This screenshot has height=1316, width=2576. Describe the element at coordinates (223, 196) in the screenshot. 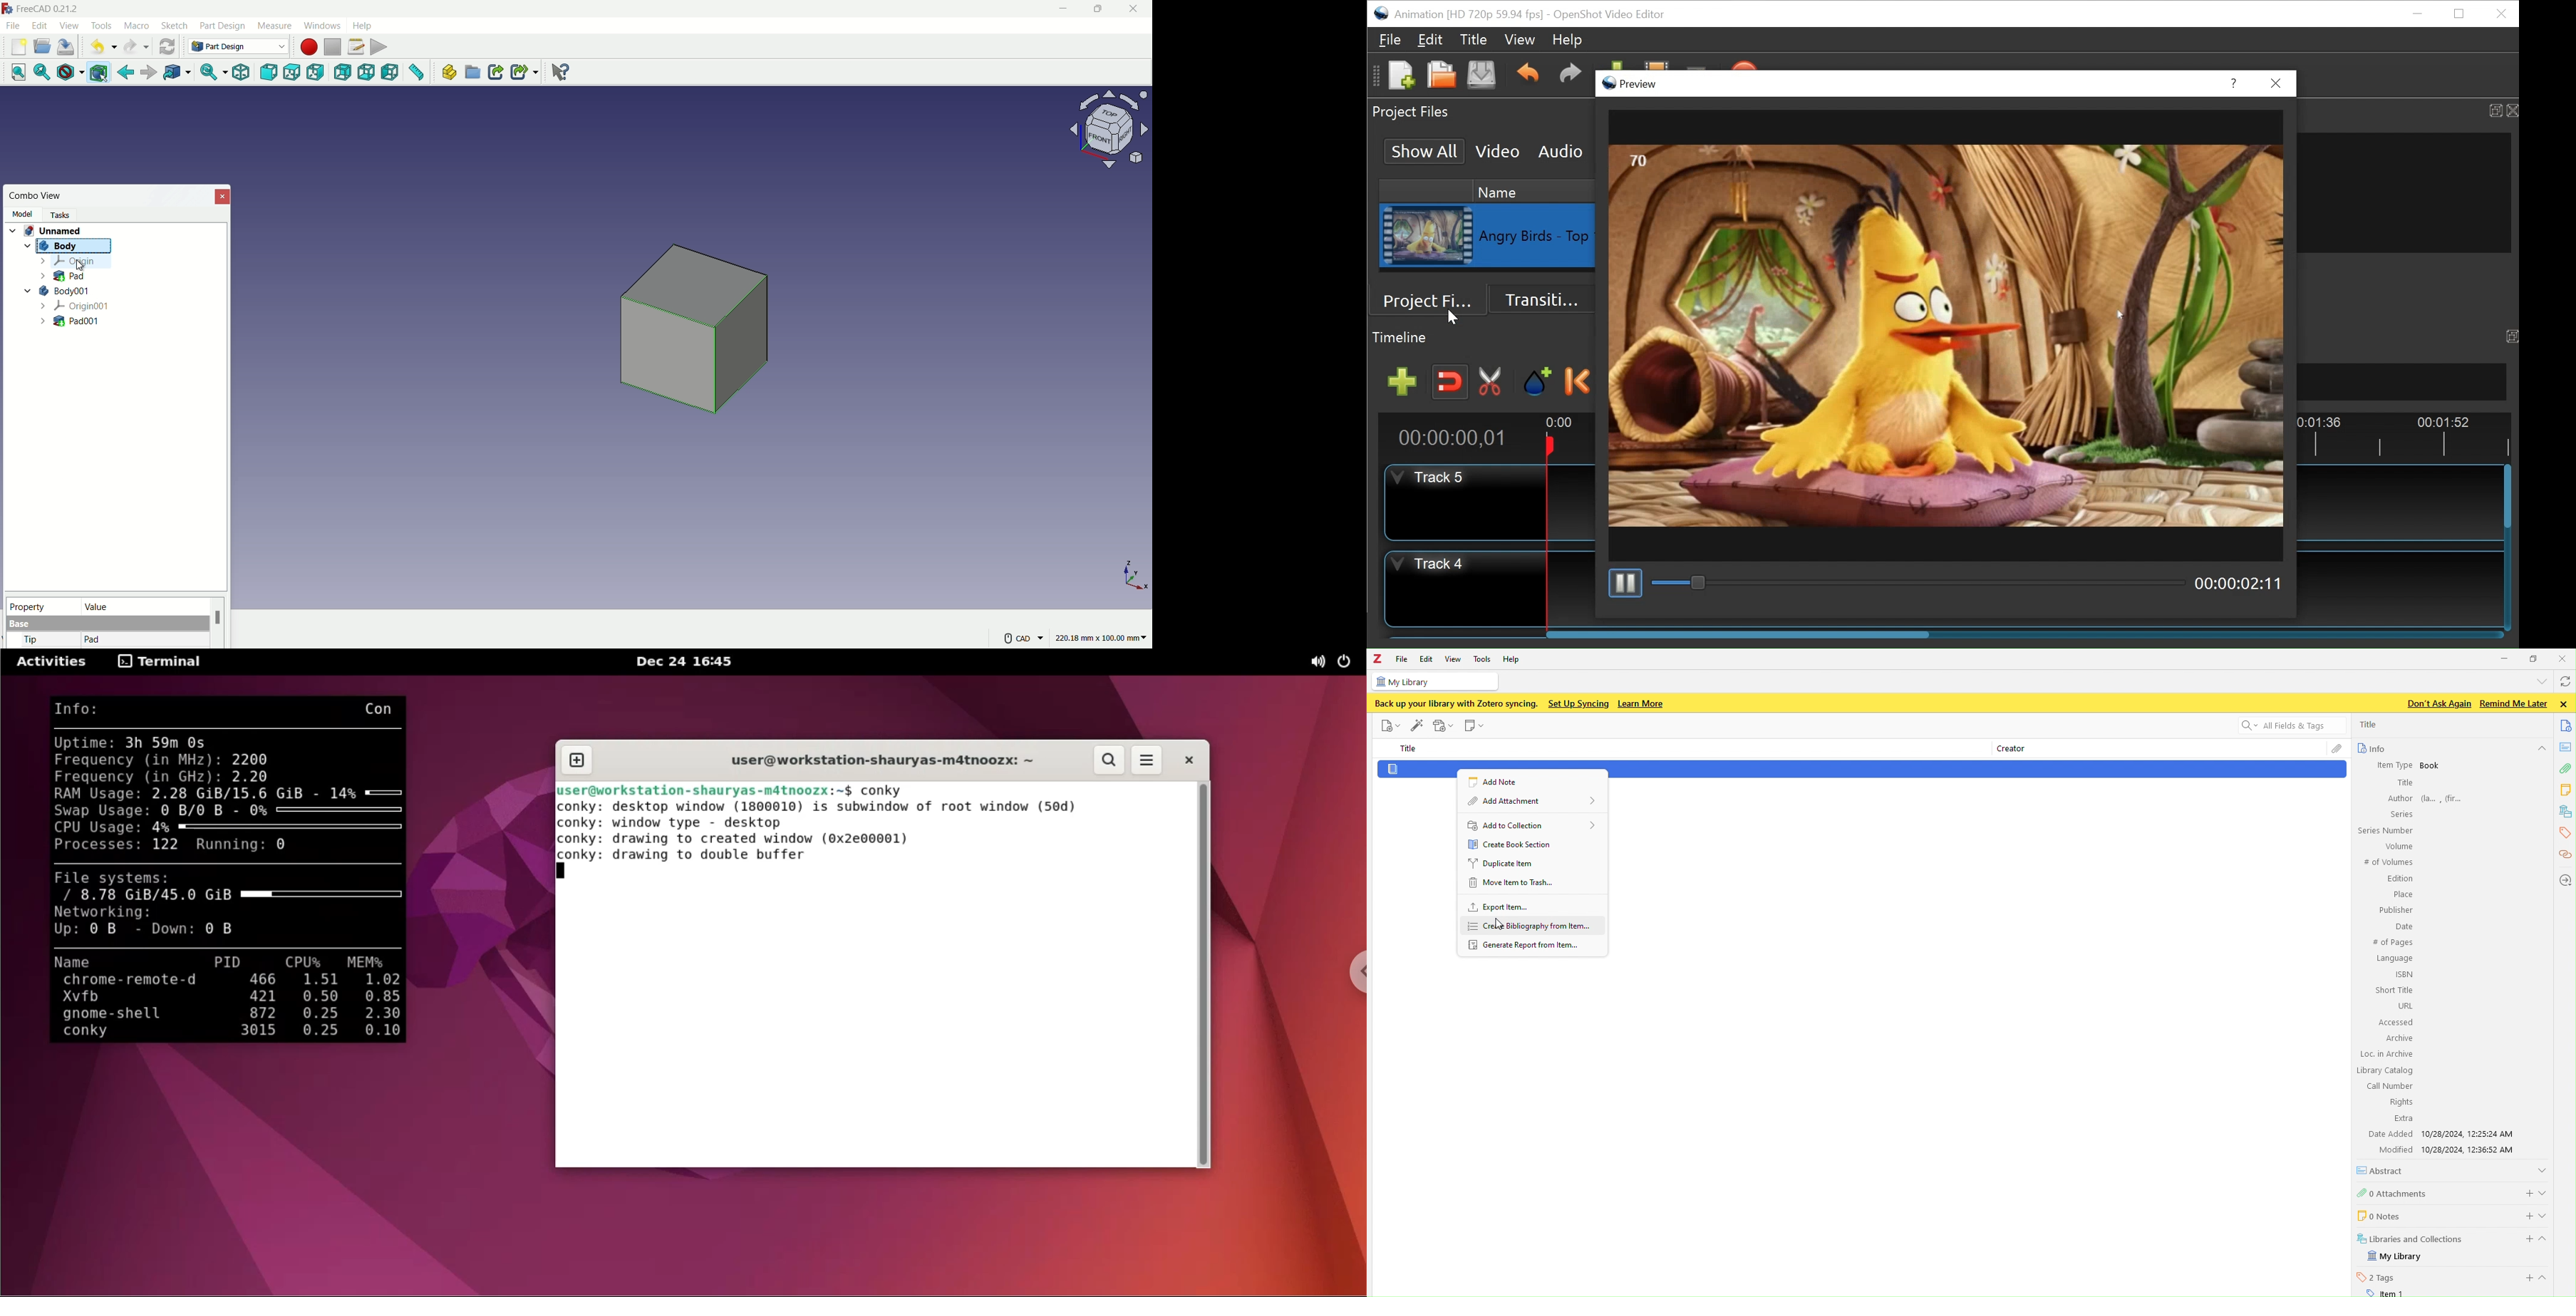

I see `close` at that location.